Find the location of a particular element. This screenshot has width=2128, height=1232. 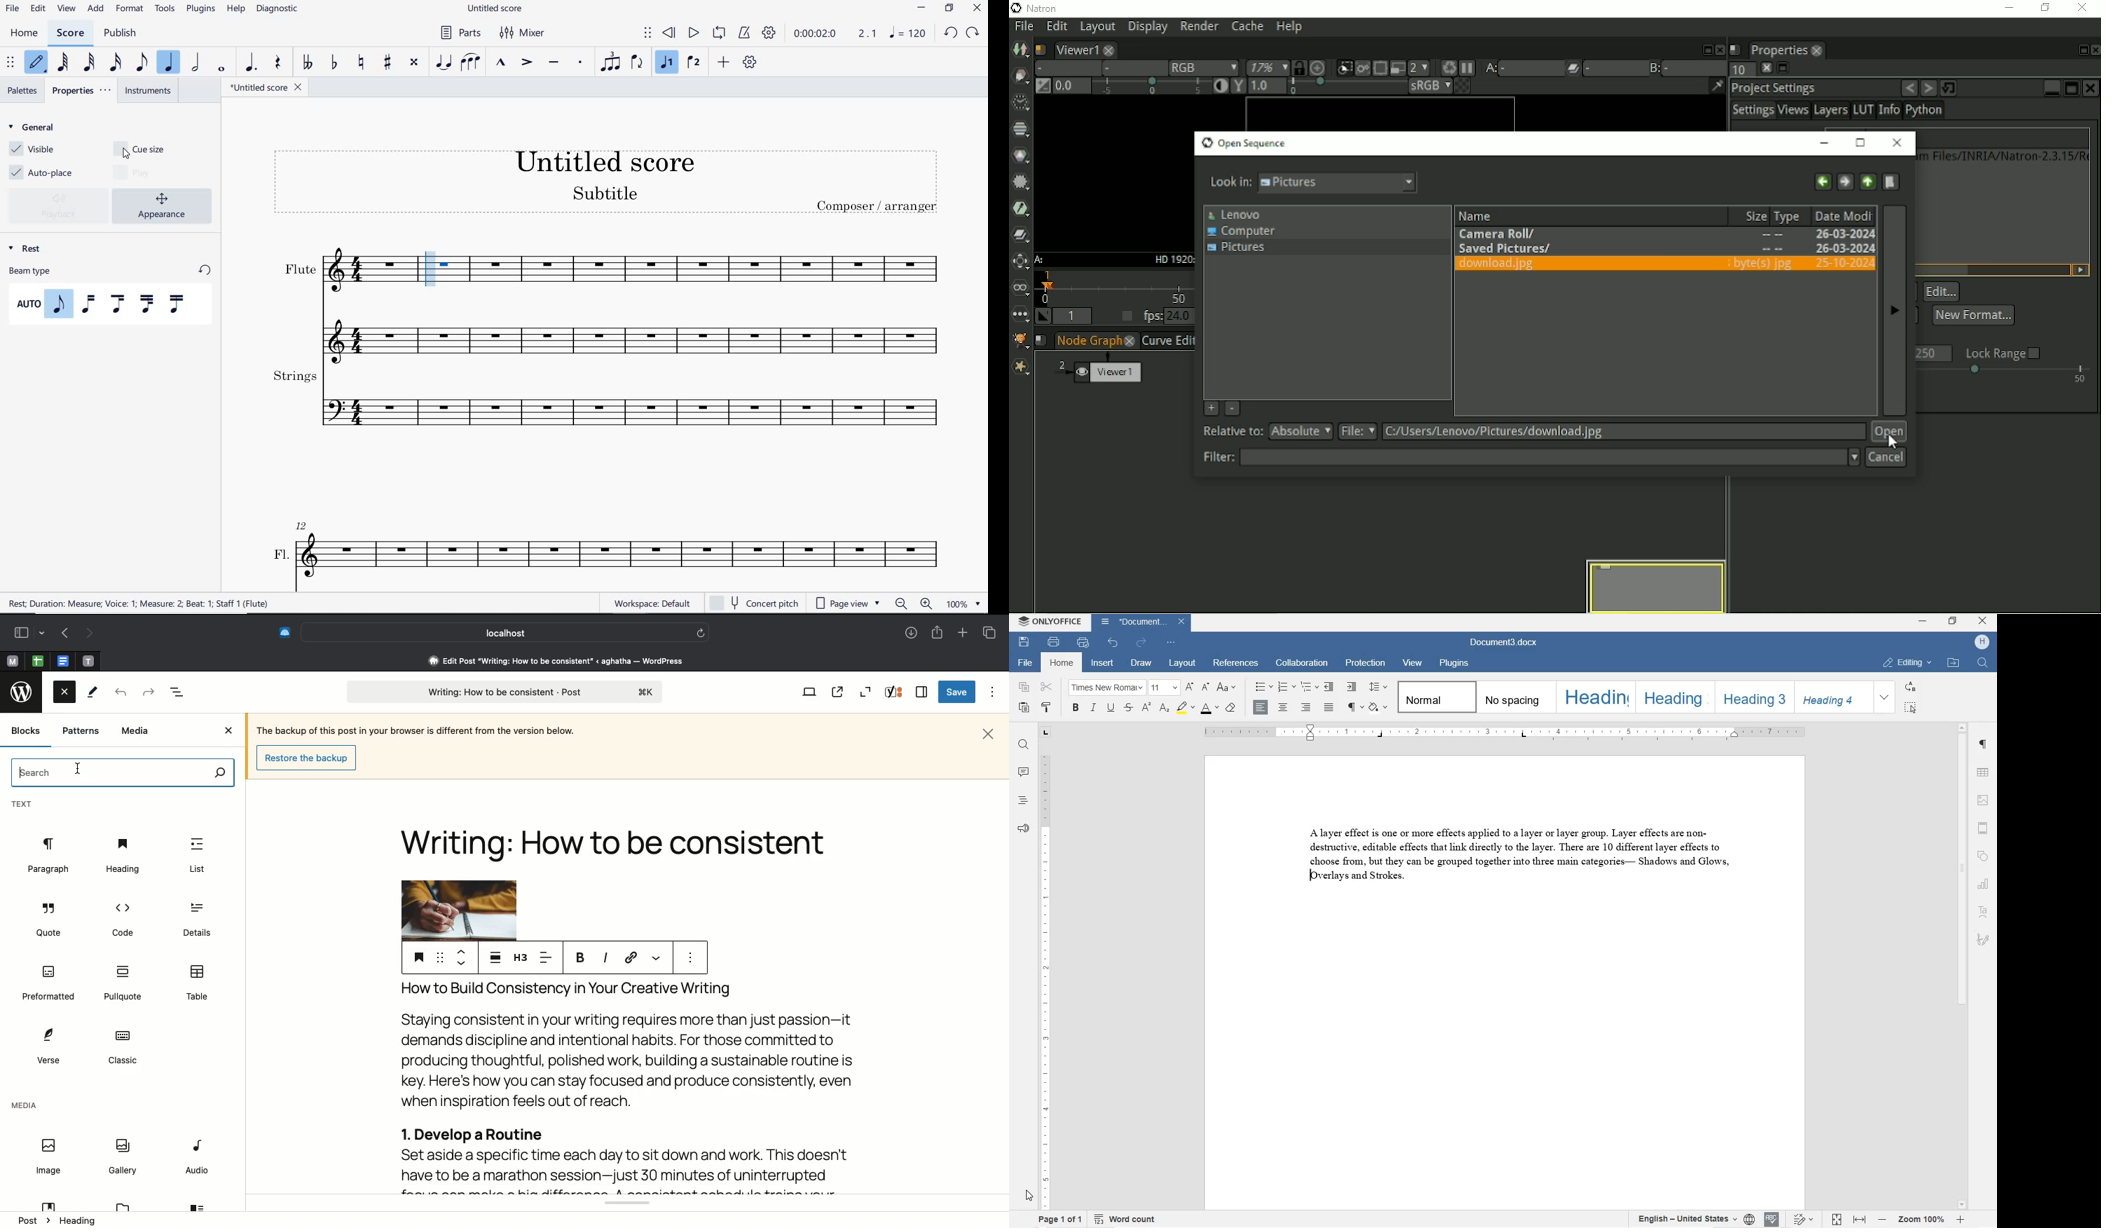

ONLYOFFICE is located at coordinates (1049, 622).